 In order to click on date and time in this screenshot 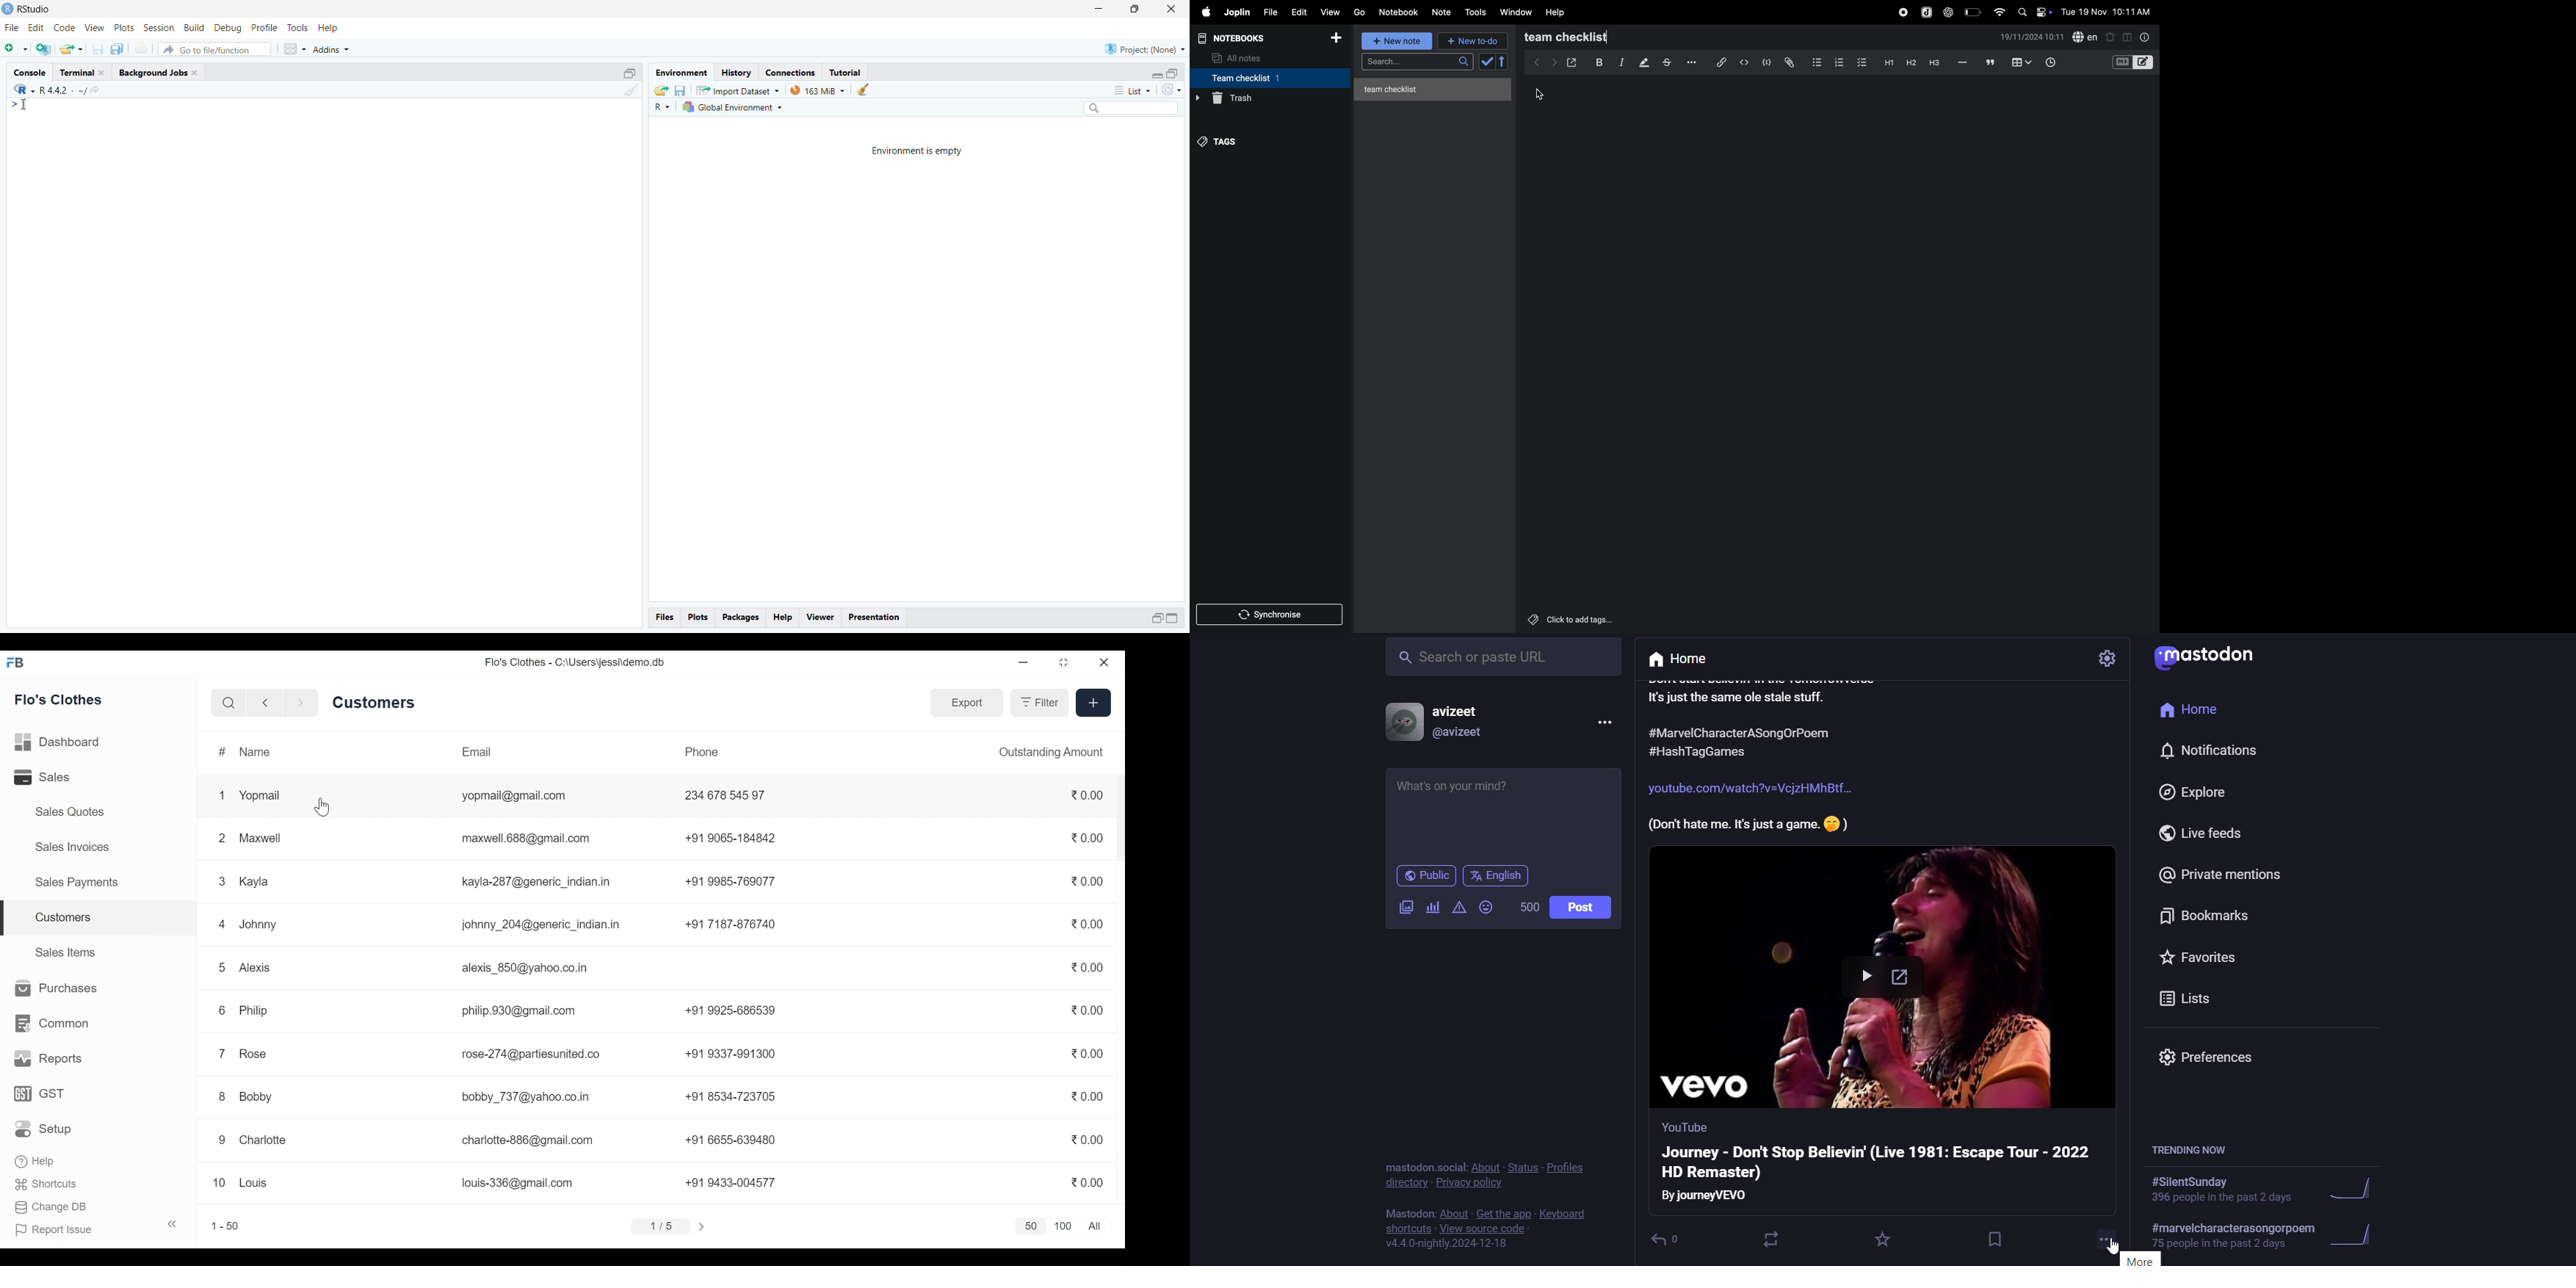, I will do `click(2033, 38)`.